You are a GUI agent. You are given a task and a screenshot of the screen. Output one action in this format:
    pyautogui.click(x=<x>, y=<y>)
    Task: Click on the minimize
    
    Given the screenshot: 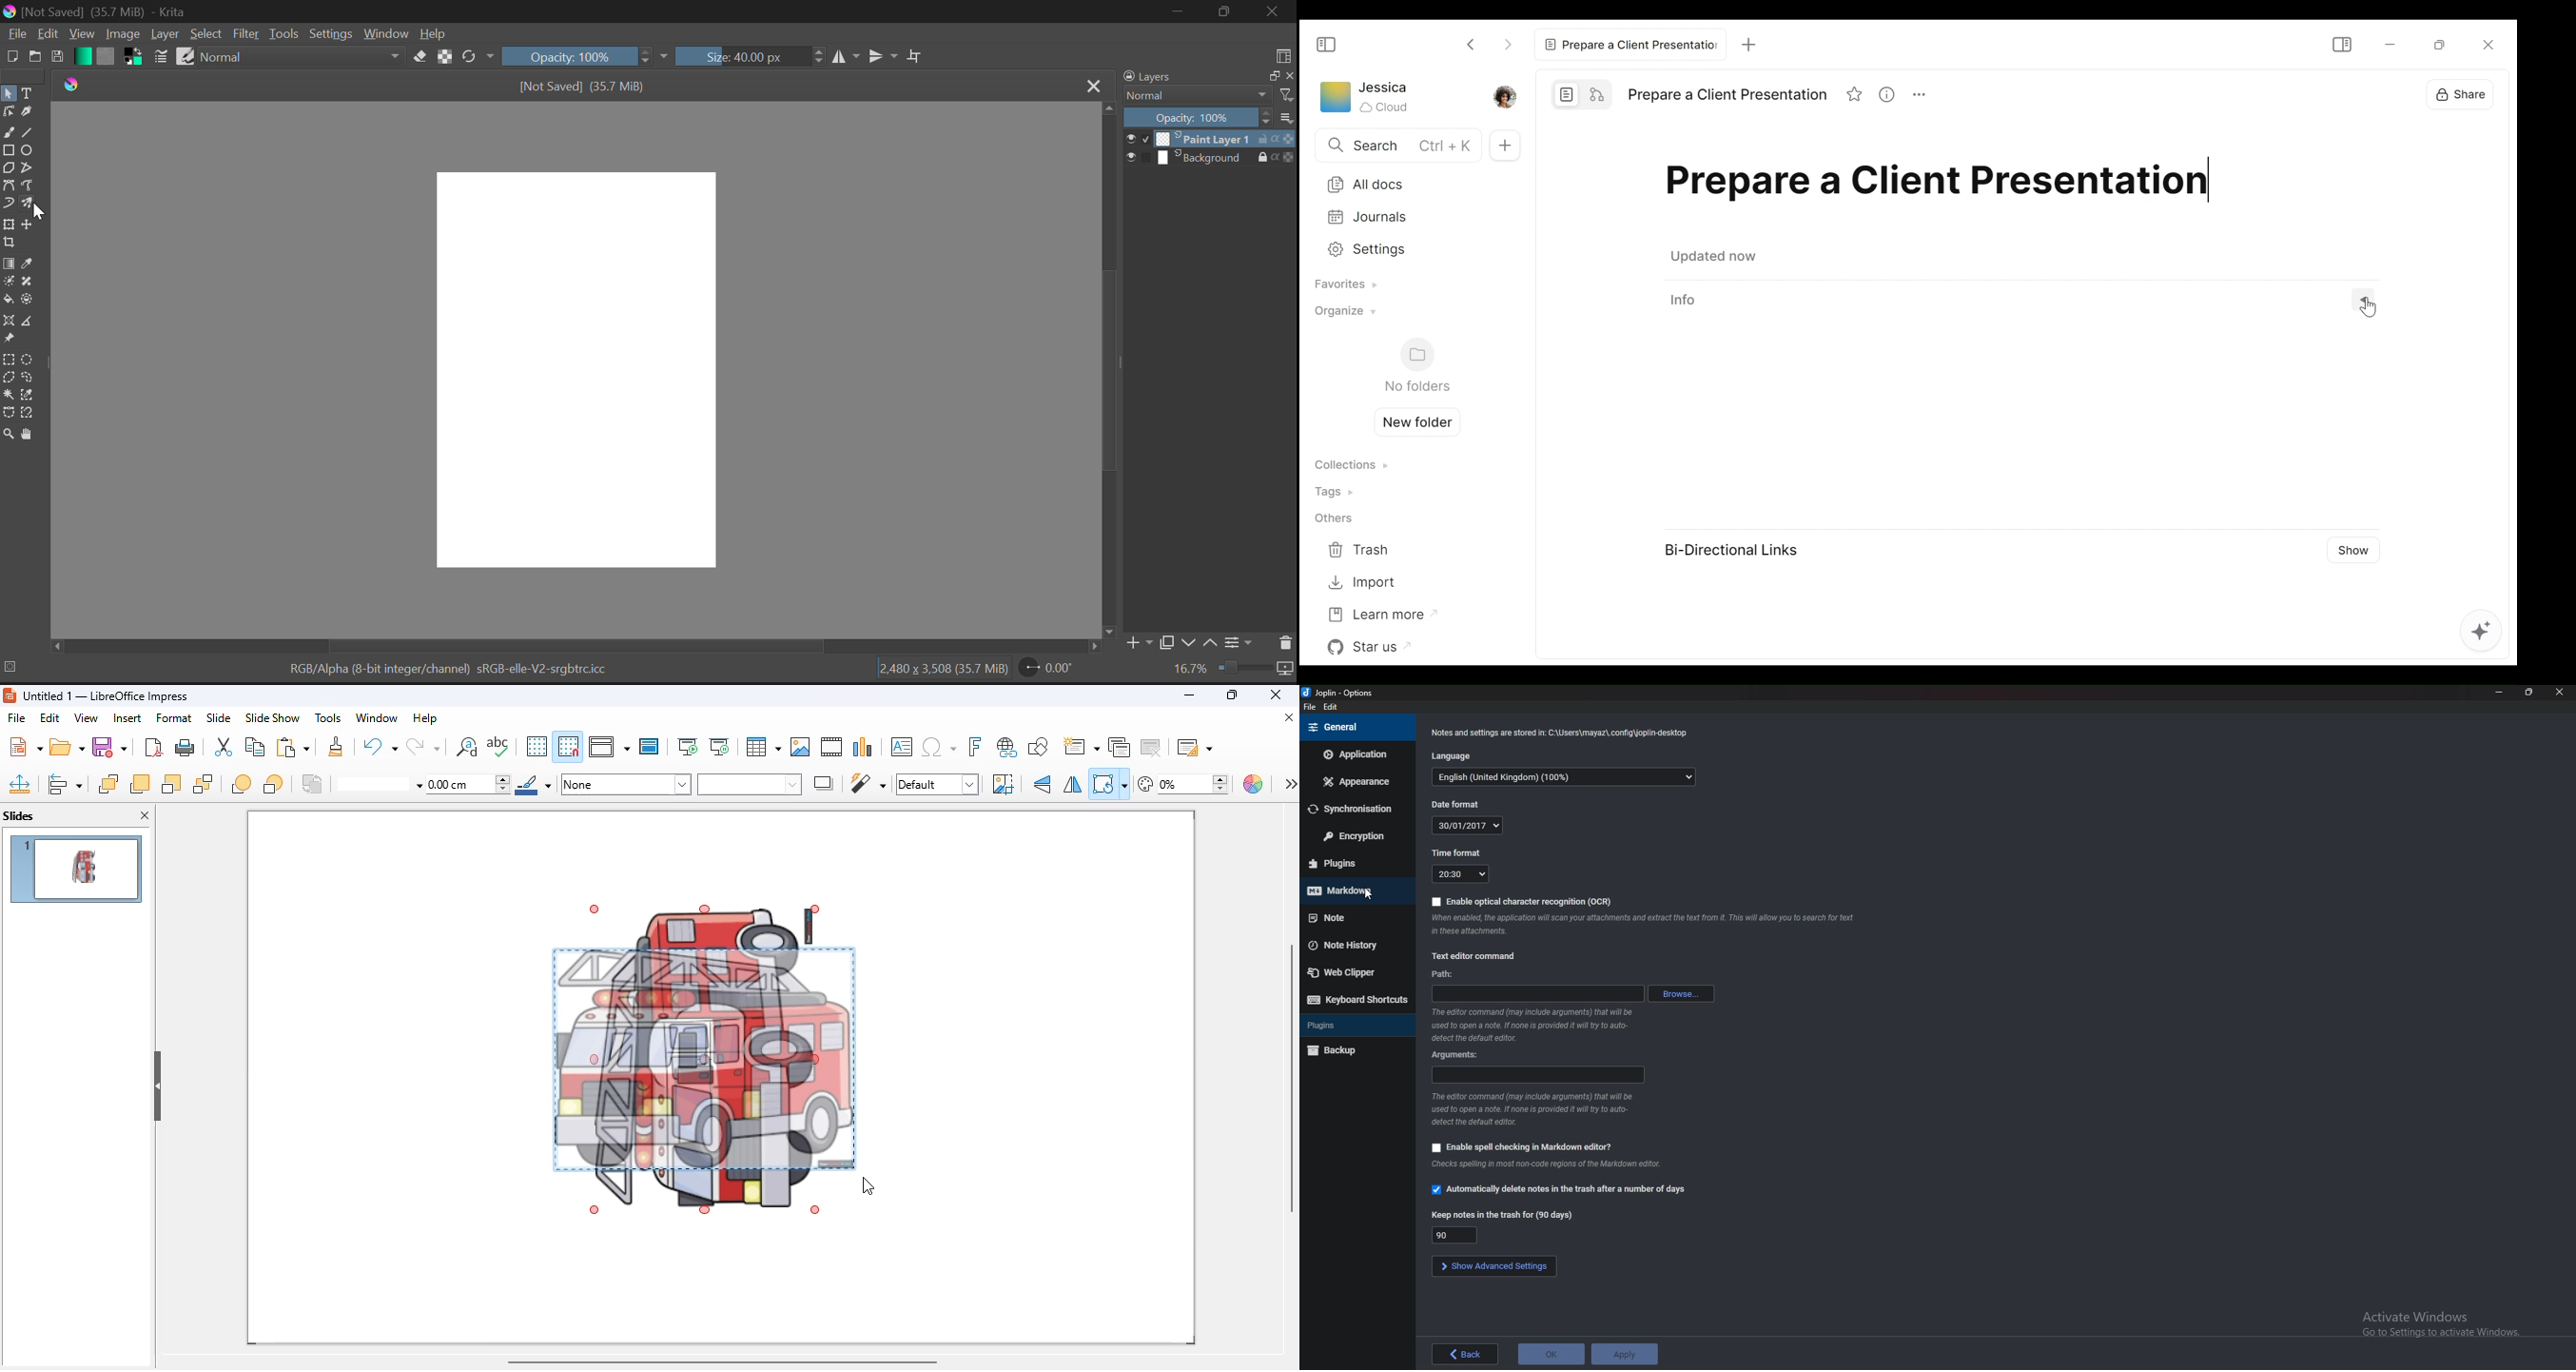 What is the action you would take?
    pyautogui.click(x=1273, y=74)
    